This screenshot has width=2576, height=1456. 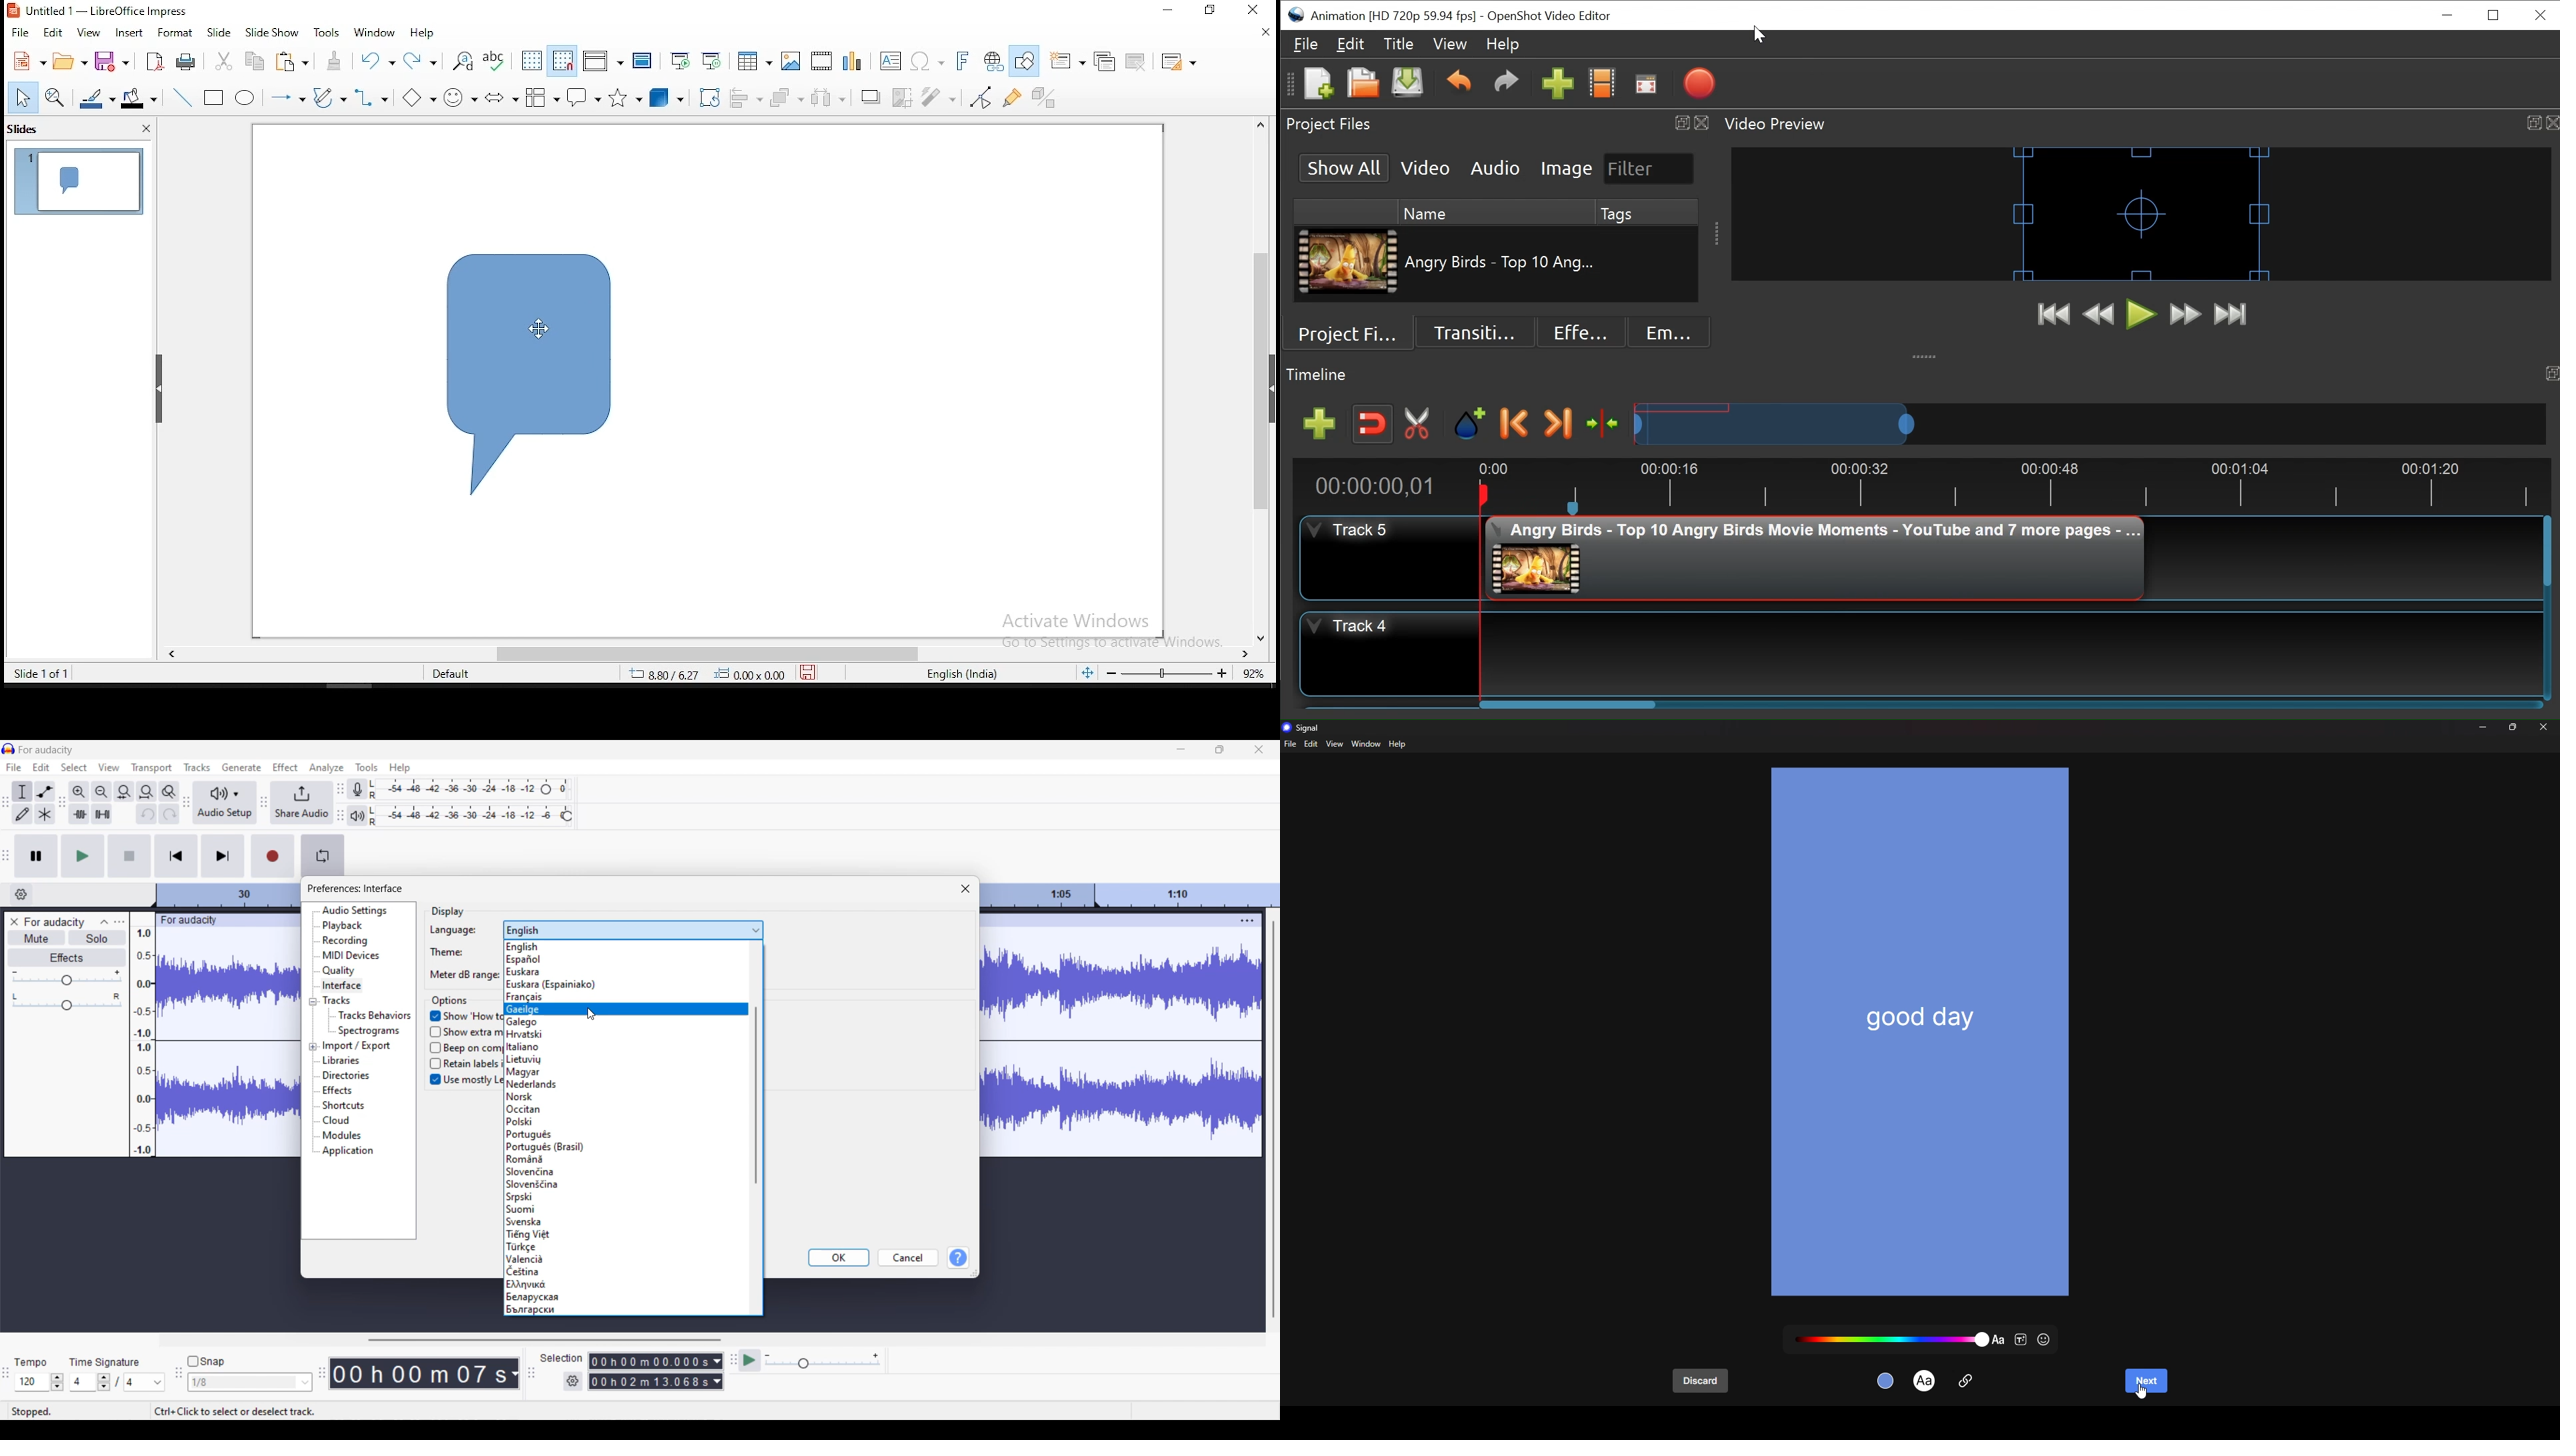 What do you see at coordinates (1248, 920) in the screenshot?
I see `Track settings` at bounding box center [1248, 920].